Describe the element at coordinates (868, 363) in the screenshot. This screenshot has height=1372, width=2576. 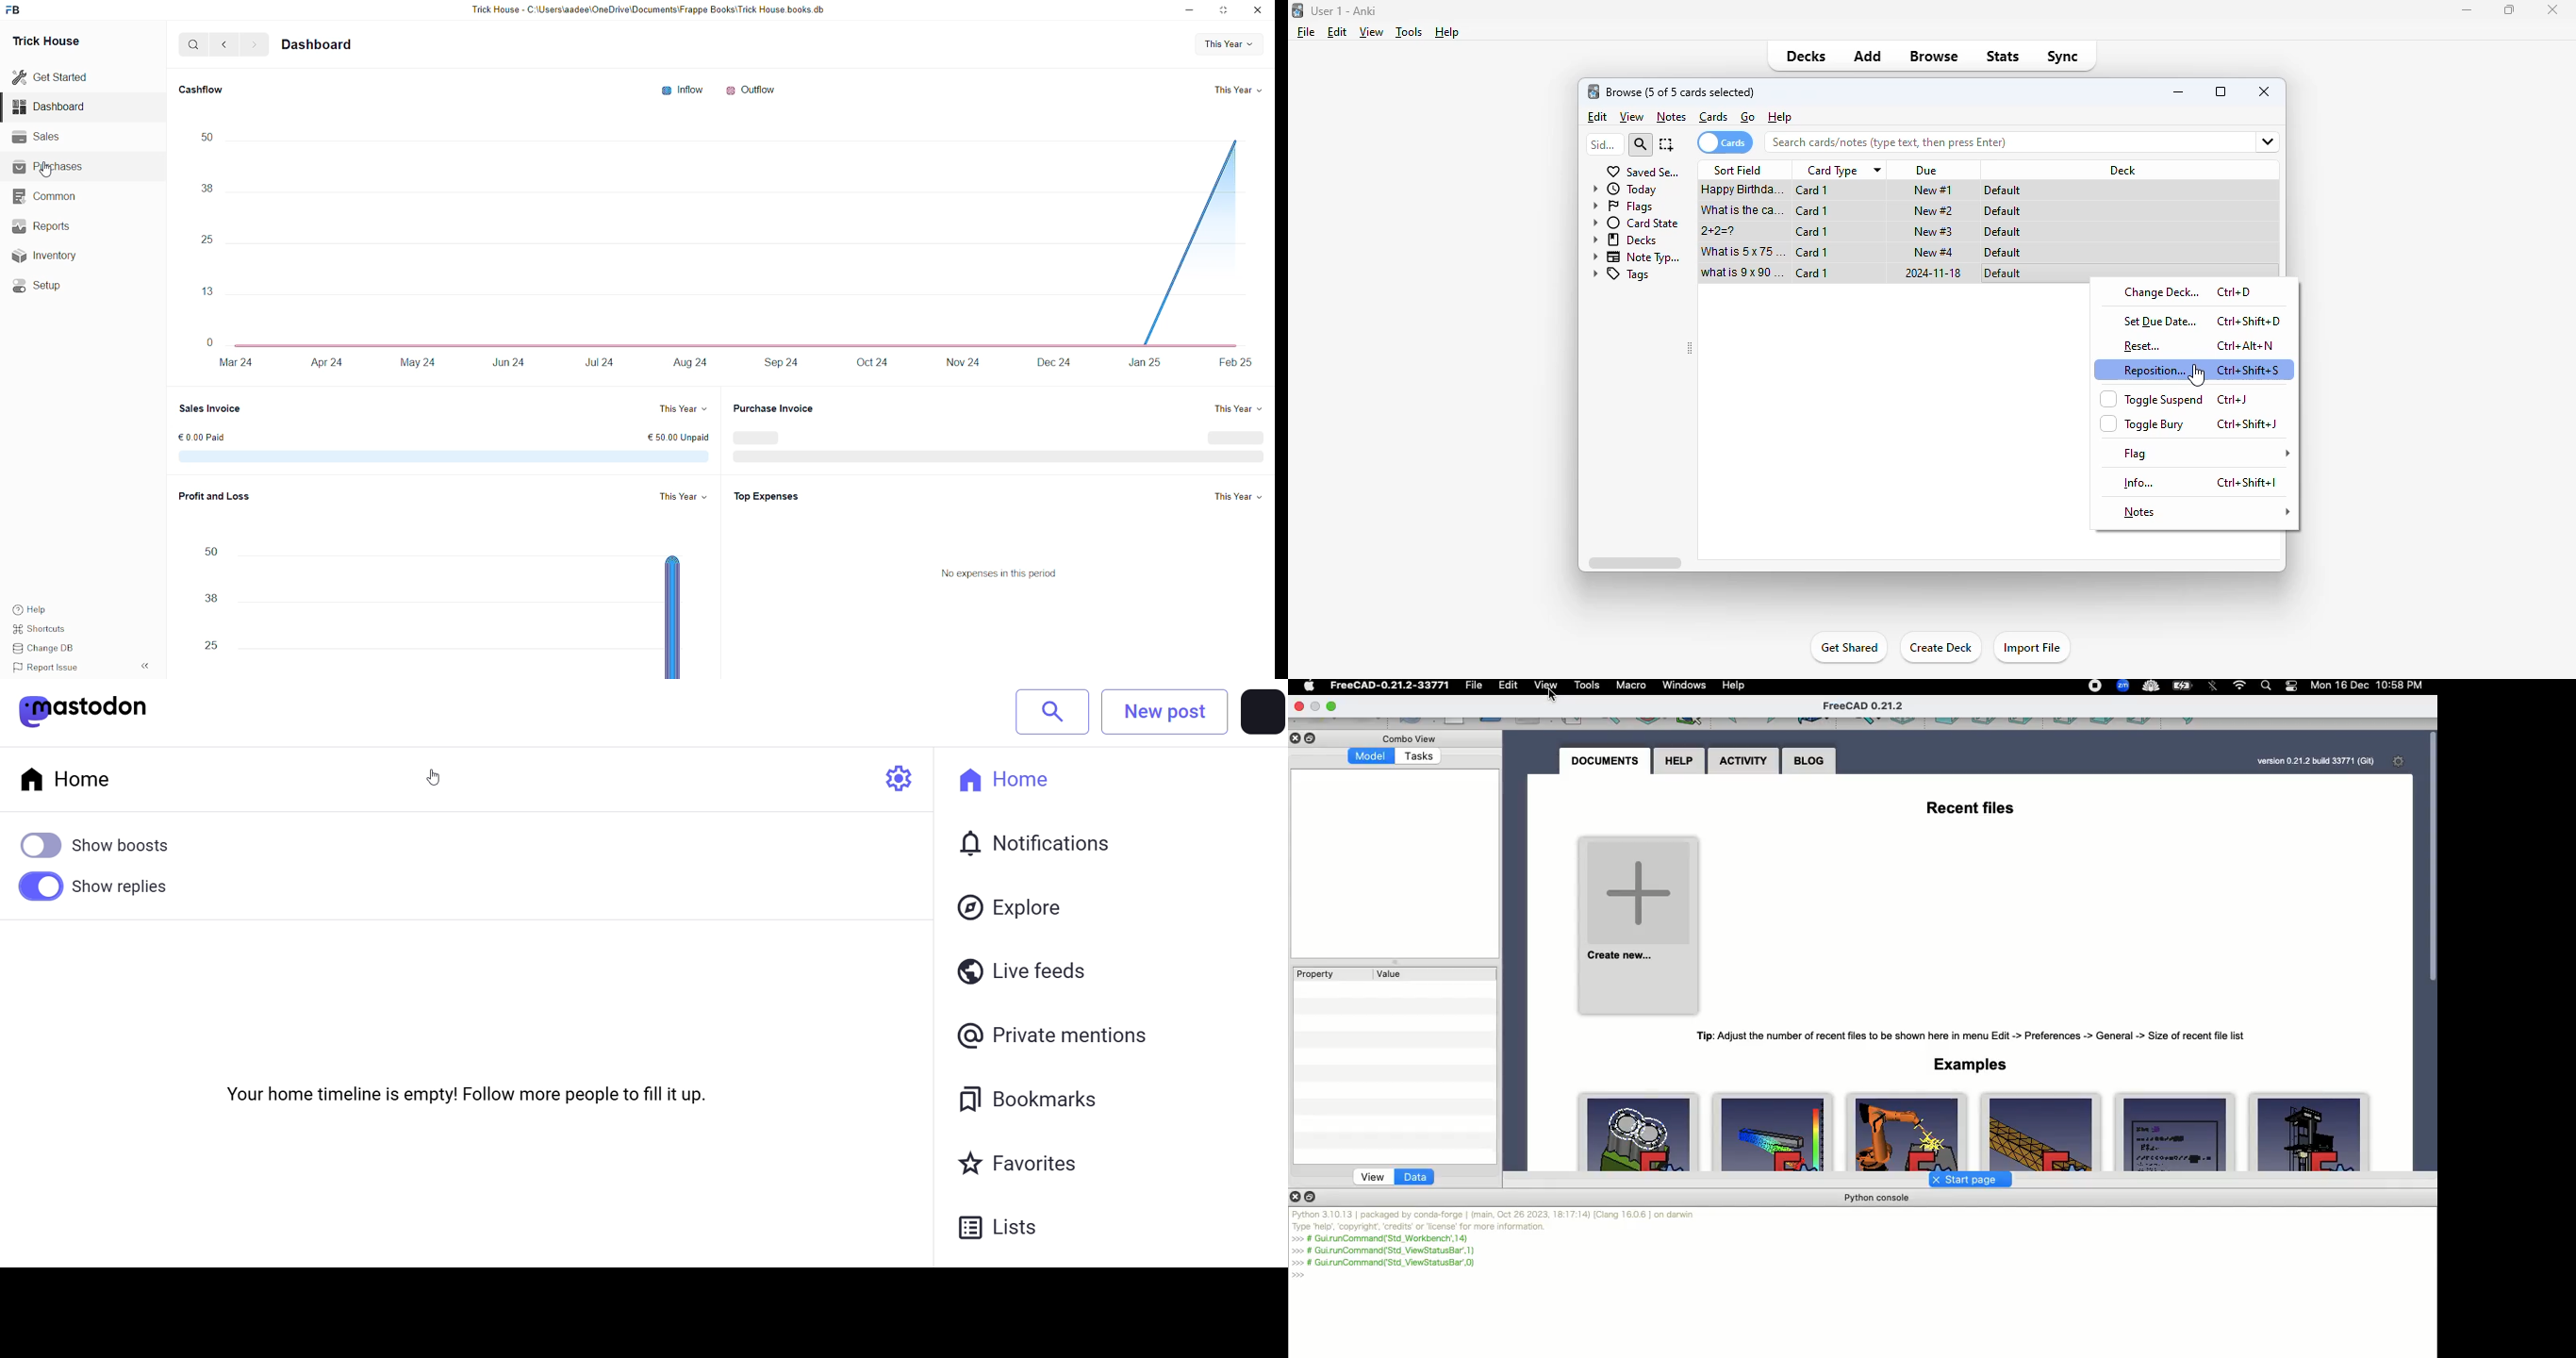
I see `Oct 24` at that location.